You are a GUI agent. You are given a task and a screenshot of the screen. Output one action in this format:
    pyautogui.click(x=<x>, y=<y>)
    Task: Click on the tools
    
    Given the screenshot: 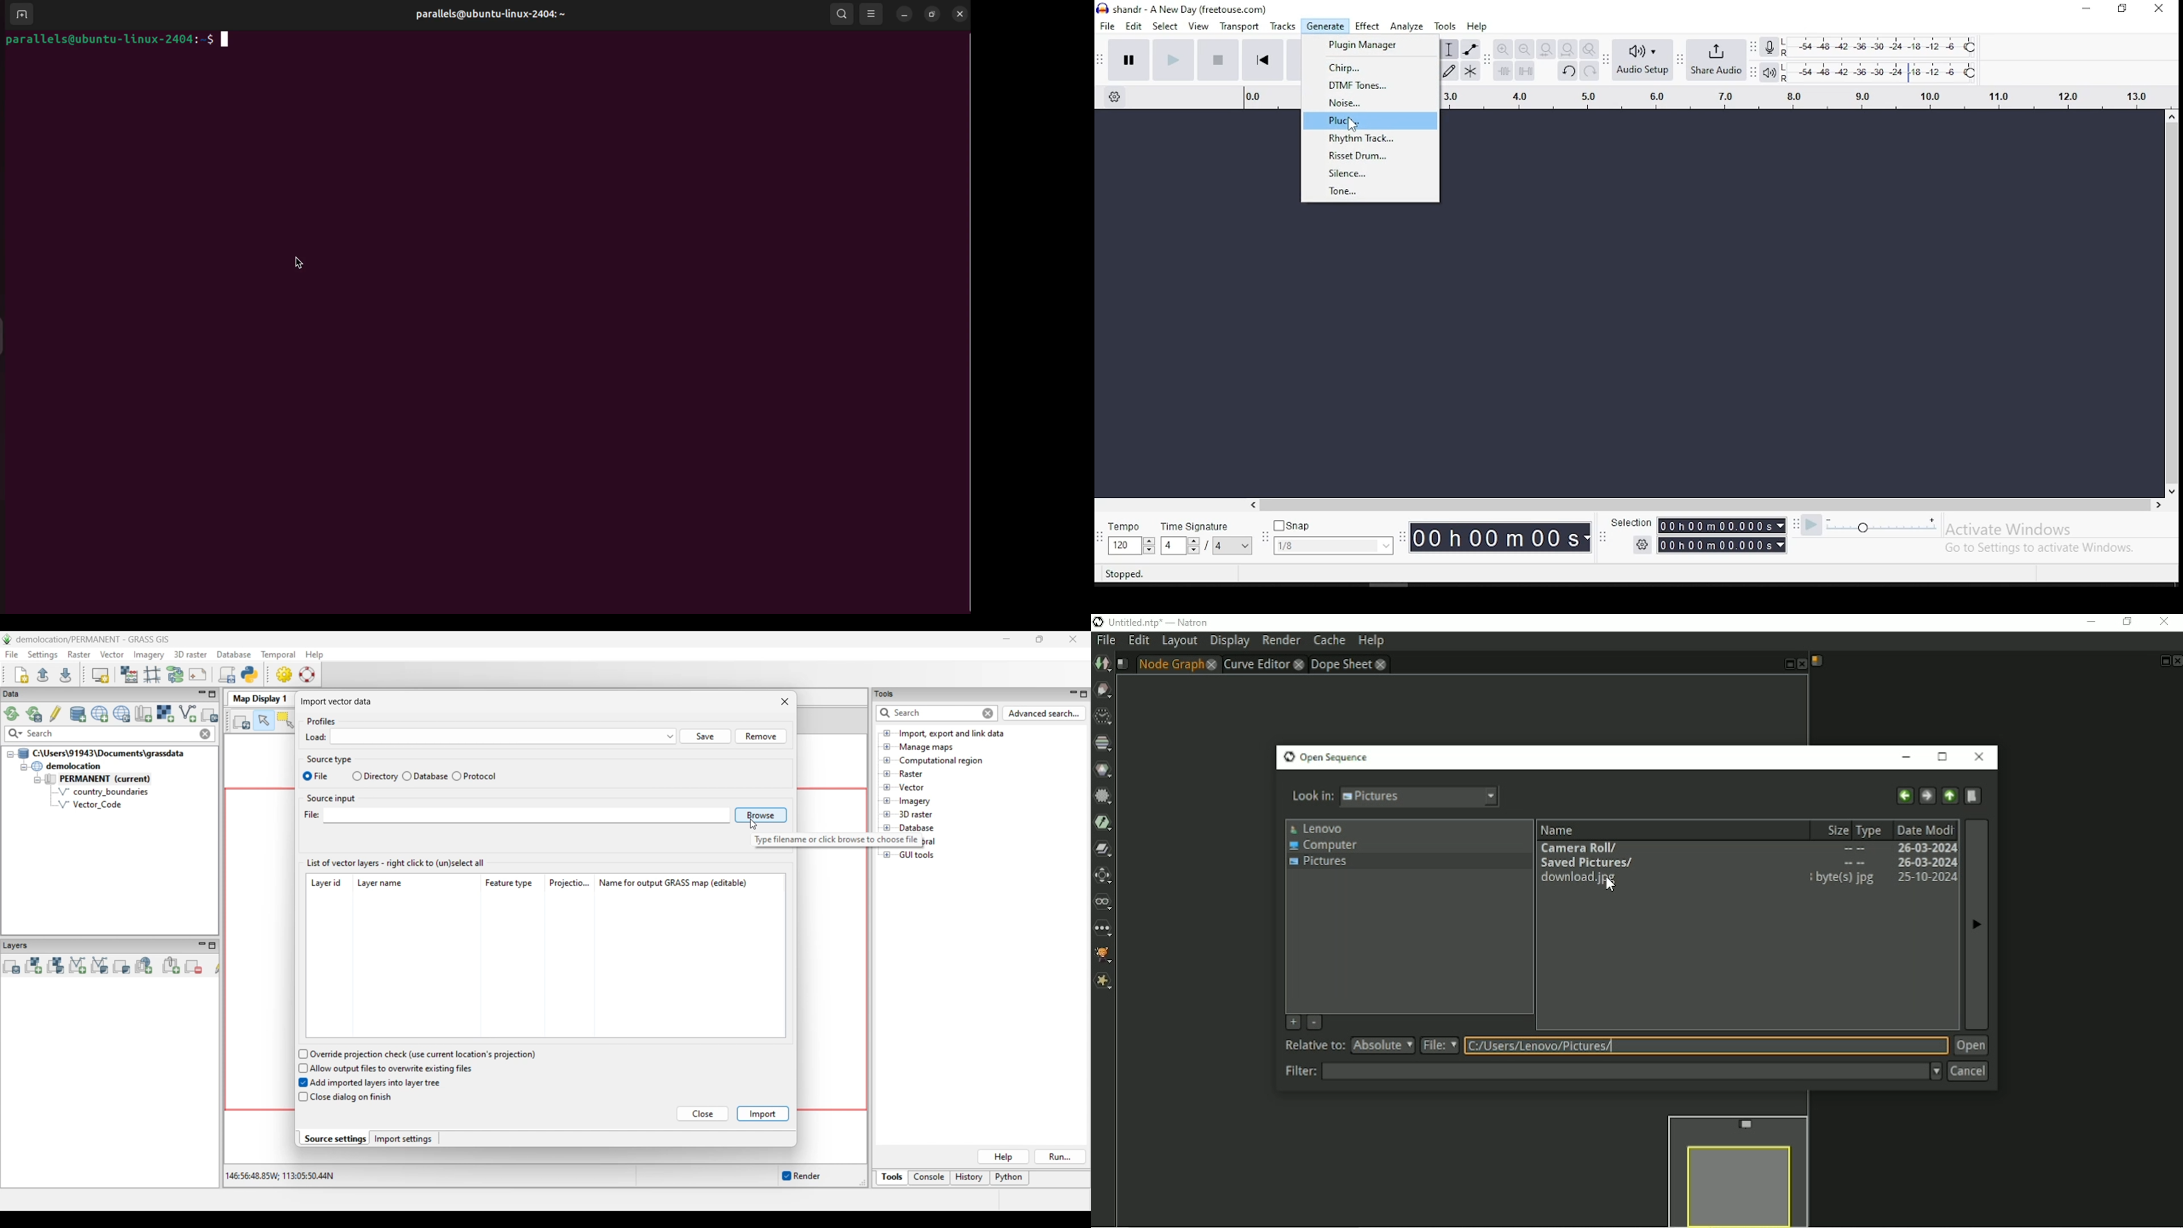 What is the action you would take?
    pyautogui.click(x=1447, y=26)
    